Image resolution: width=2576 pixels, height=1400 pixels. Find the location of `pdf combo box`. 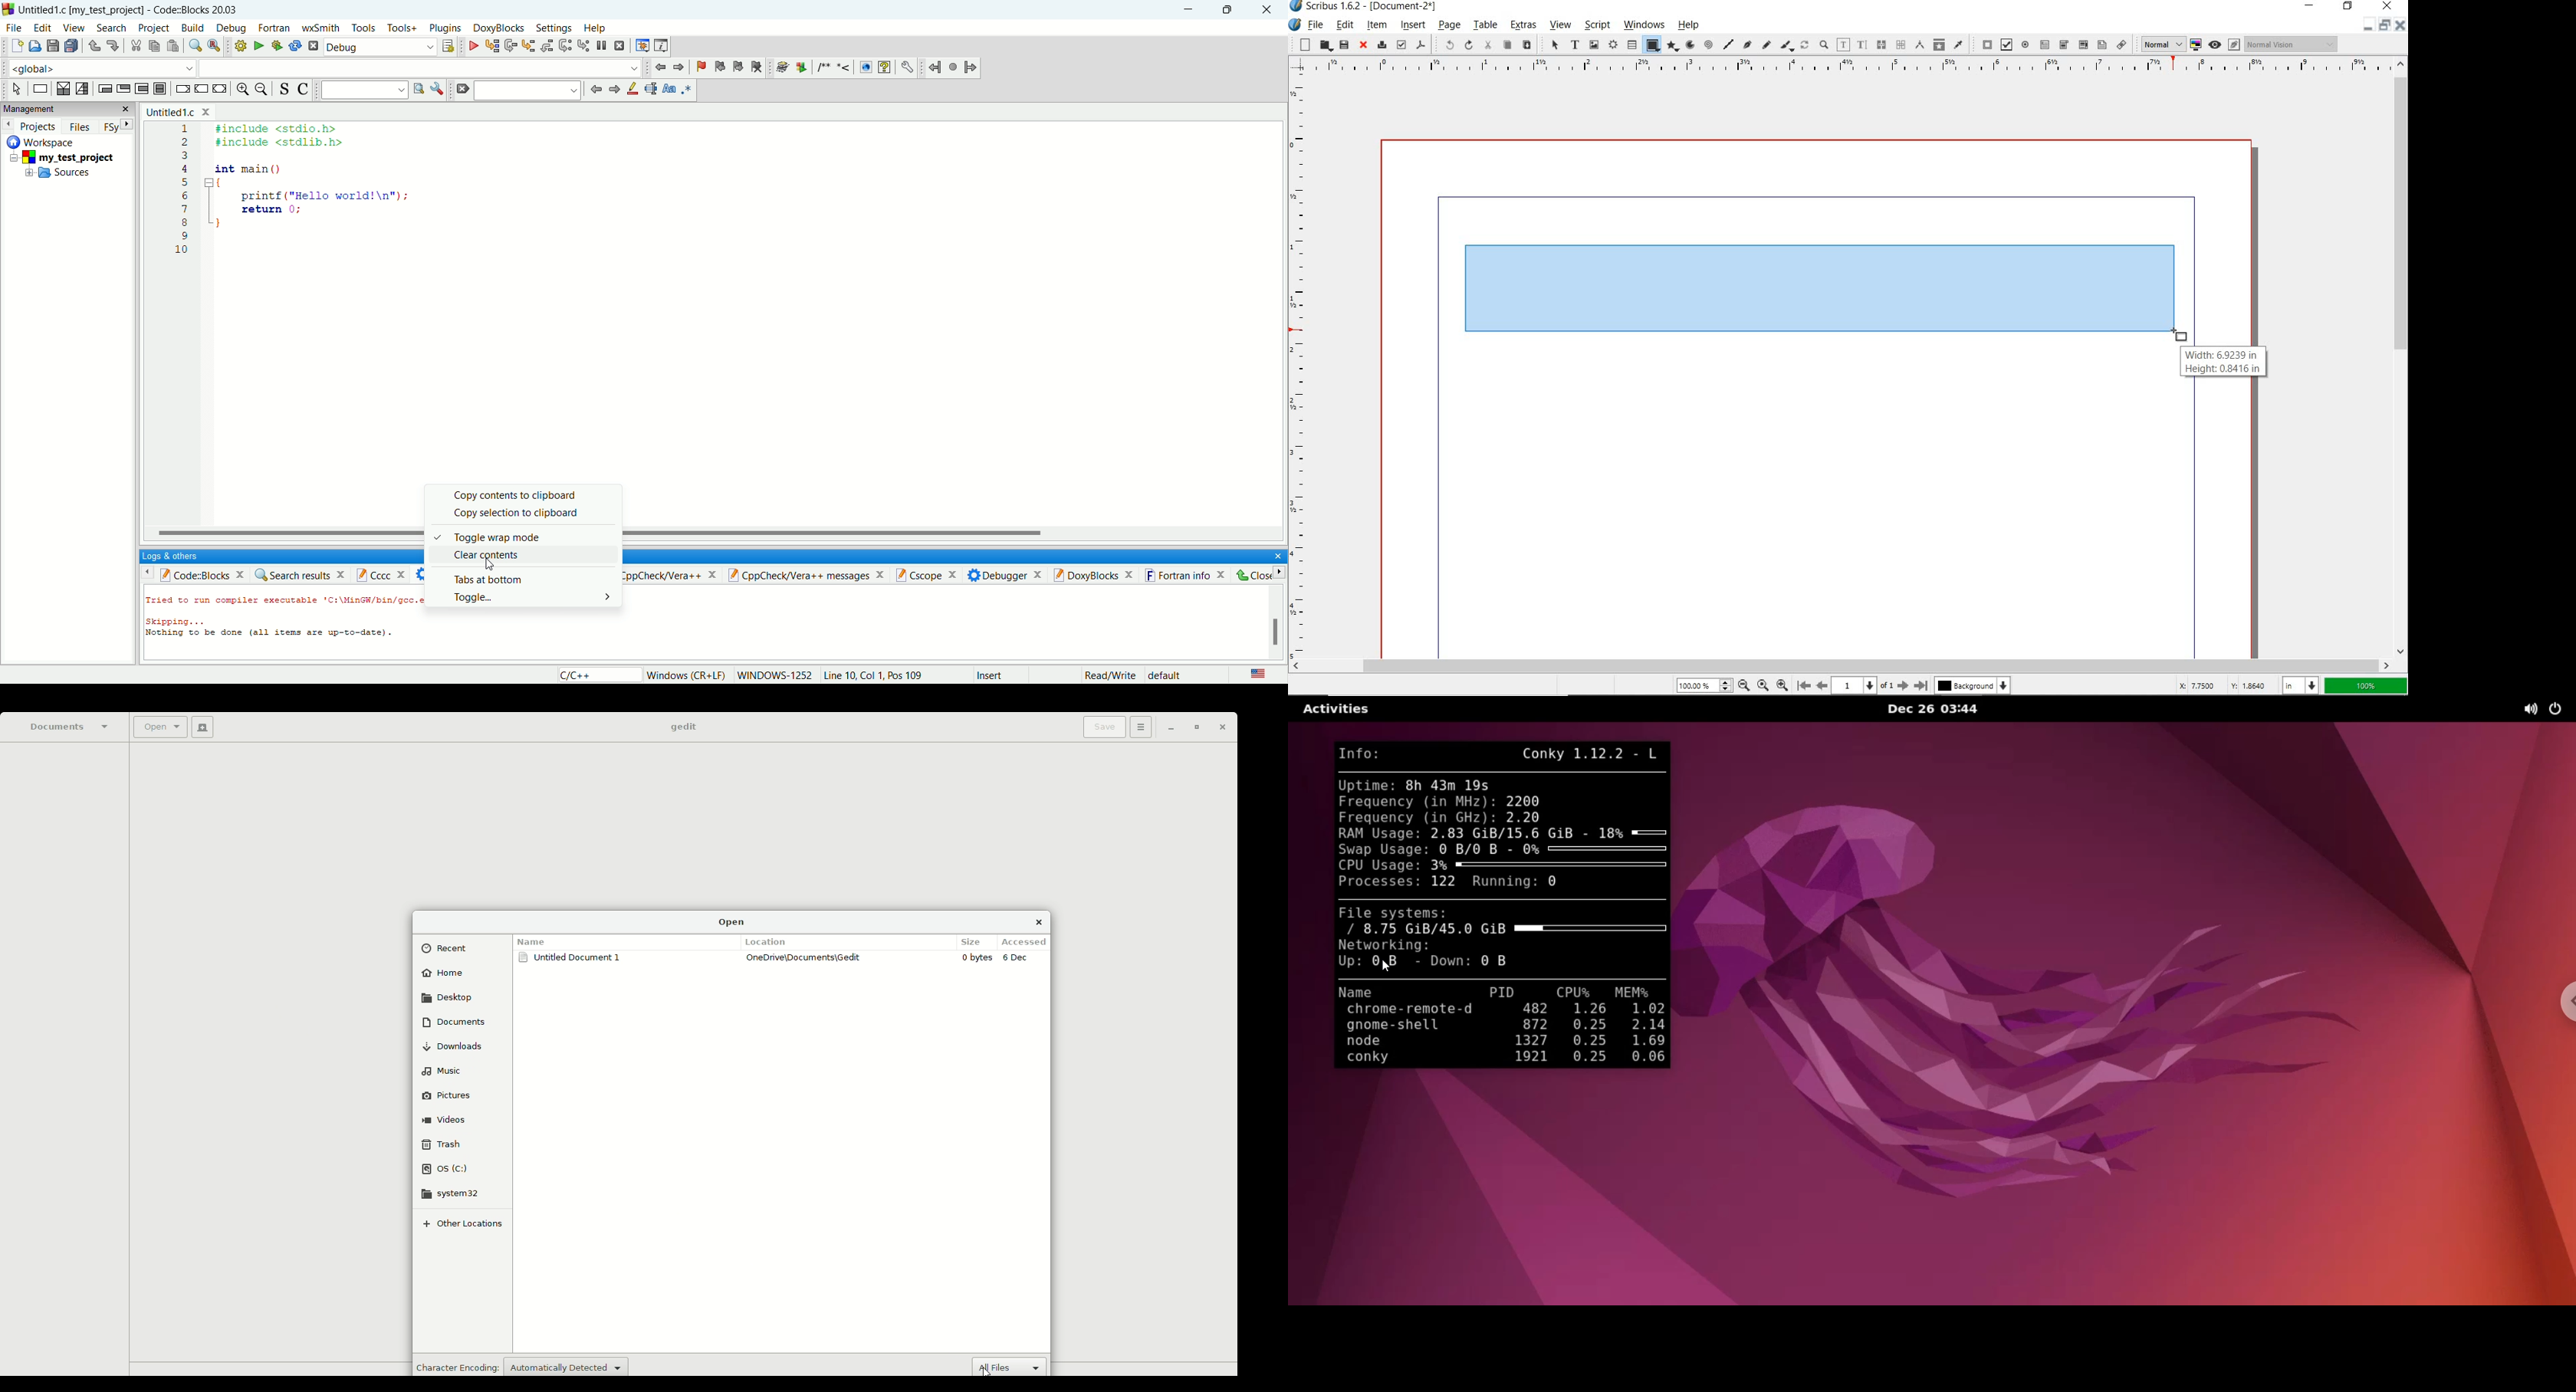

pdf combo box is located at coordinates (2083, 45).